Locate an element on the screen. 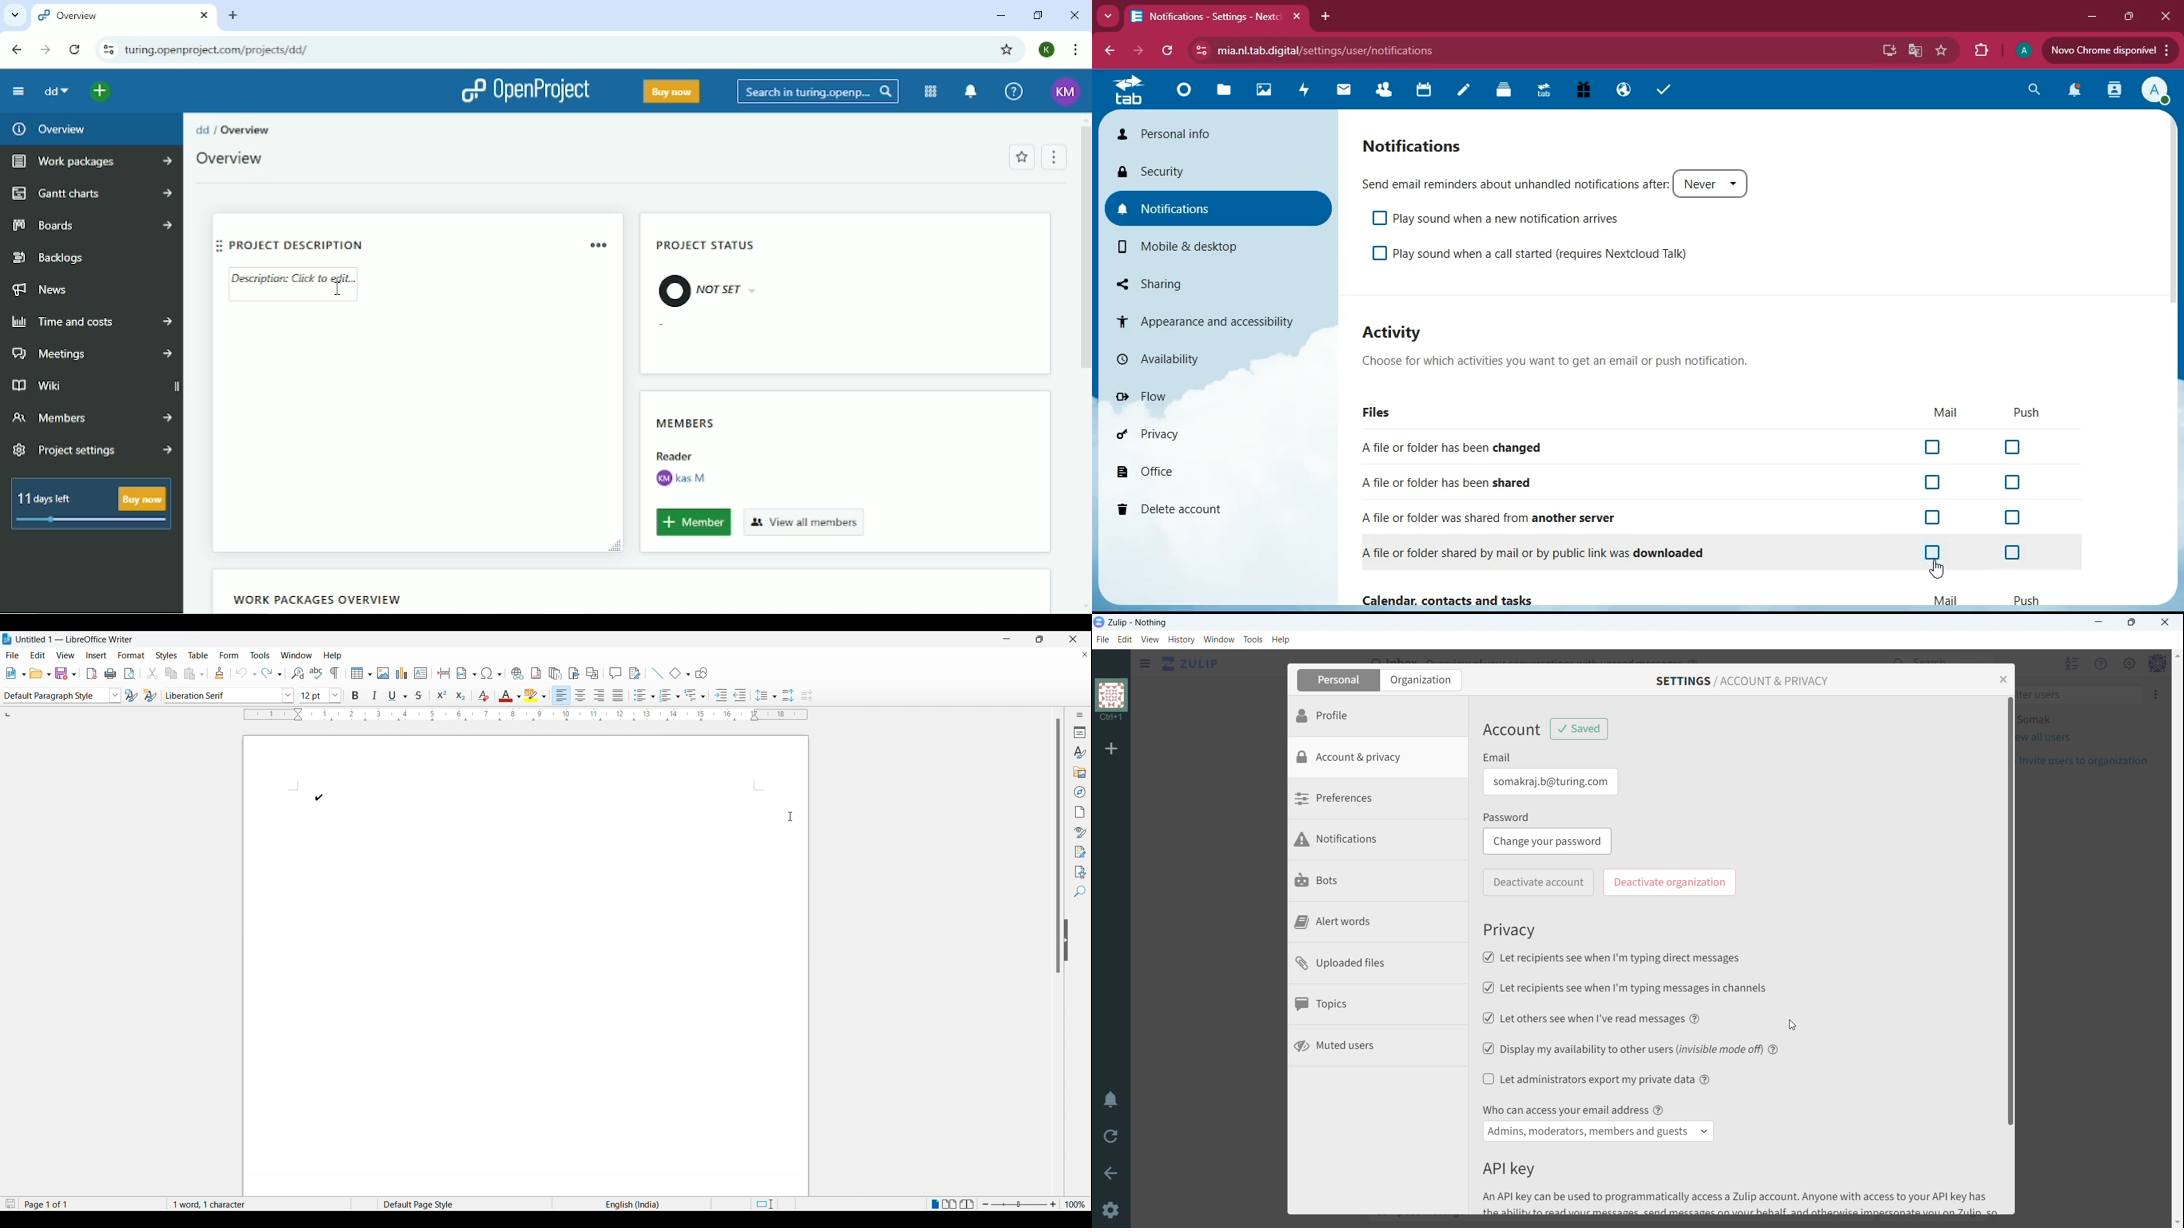 The image size is (2184, 1232). scrollbar is located at coordinates (2011, 910).